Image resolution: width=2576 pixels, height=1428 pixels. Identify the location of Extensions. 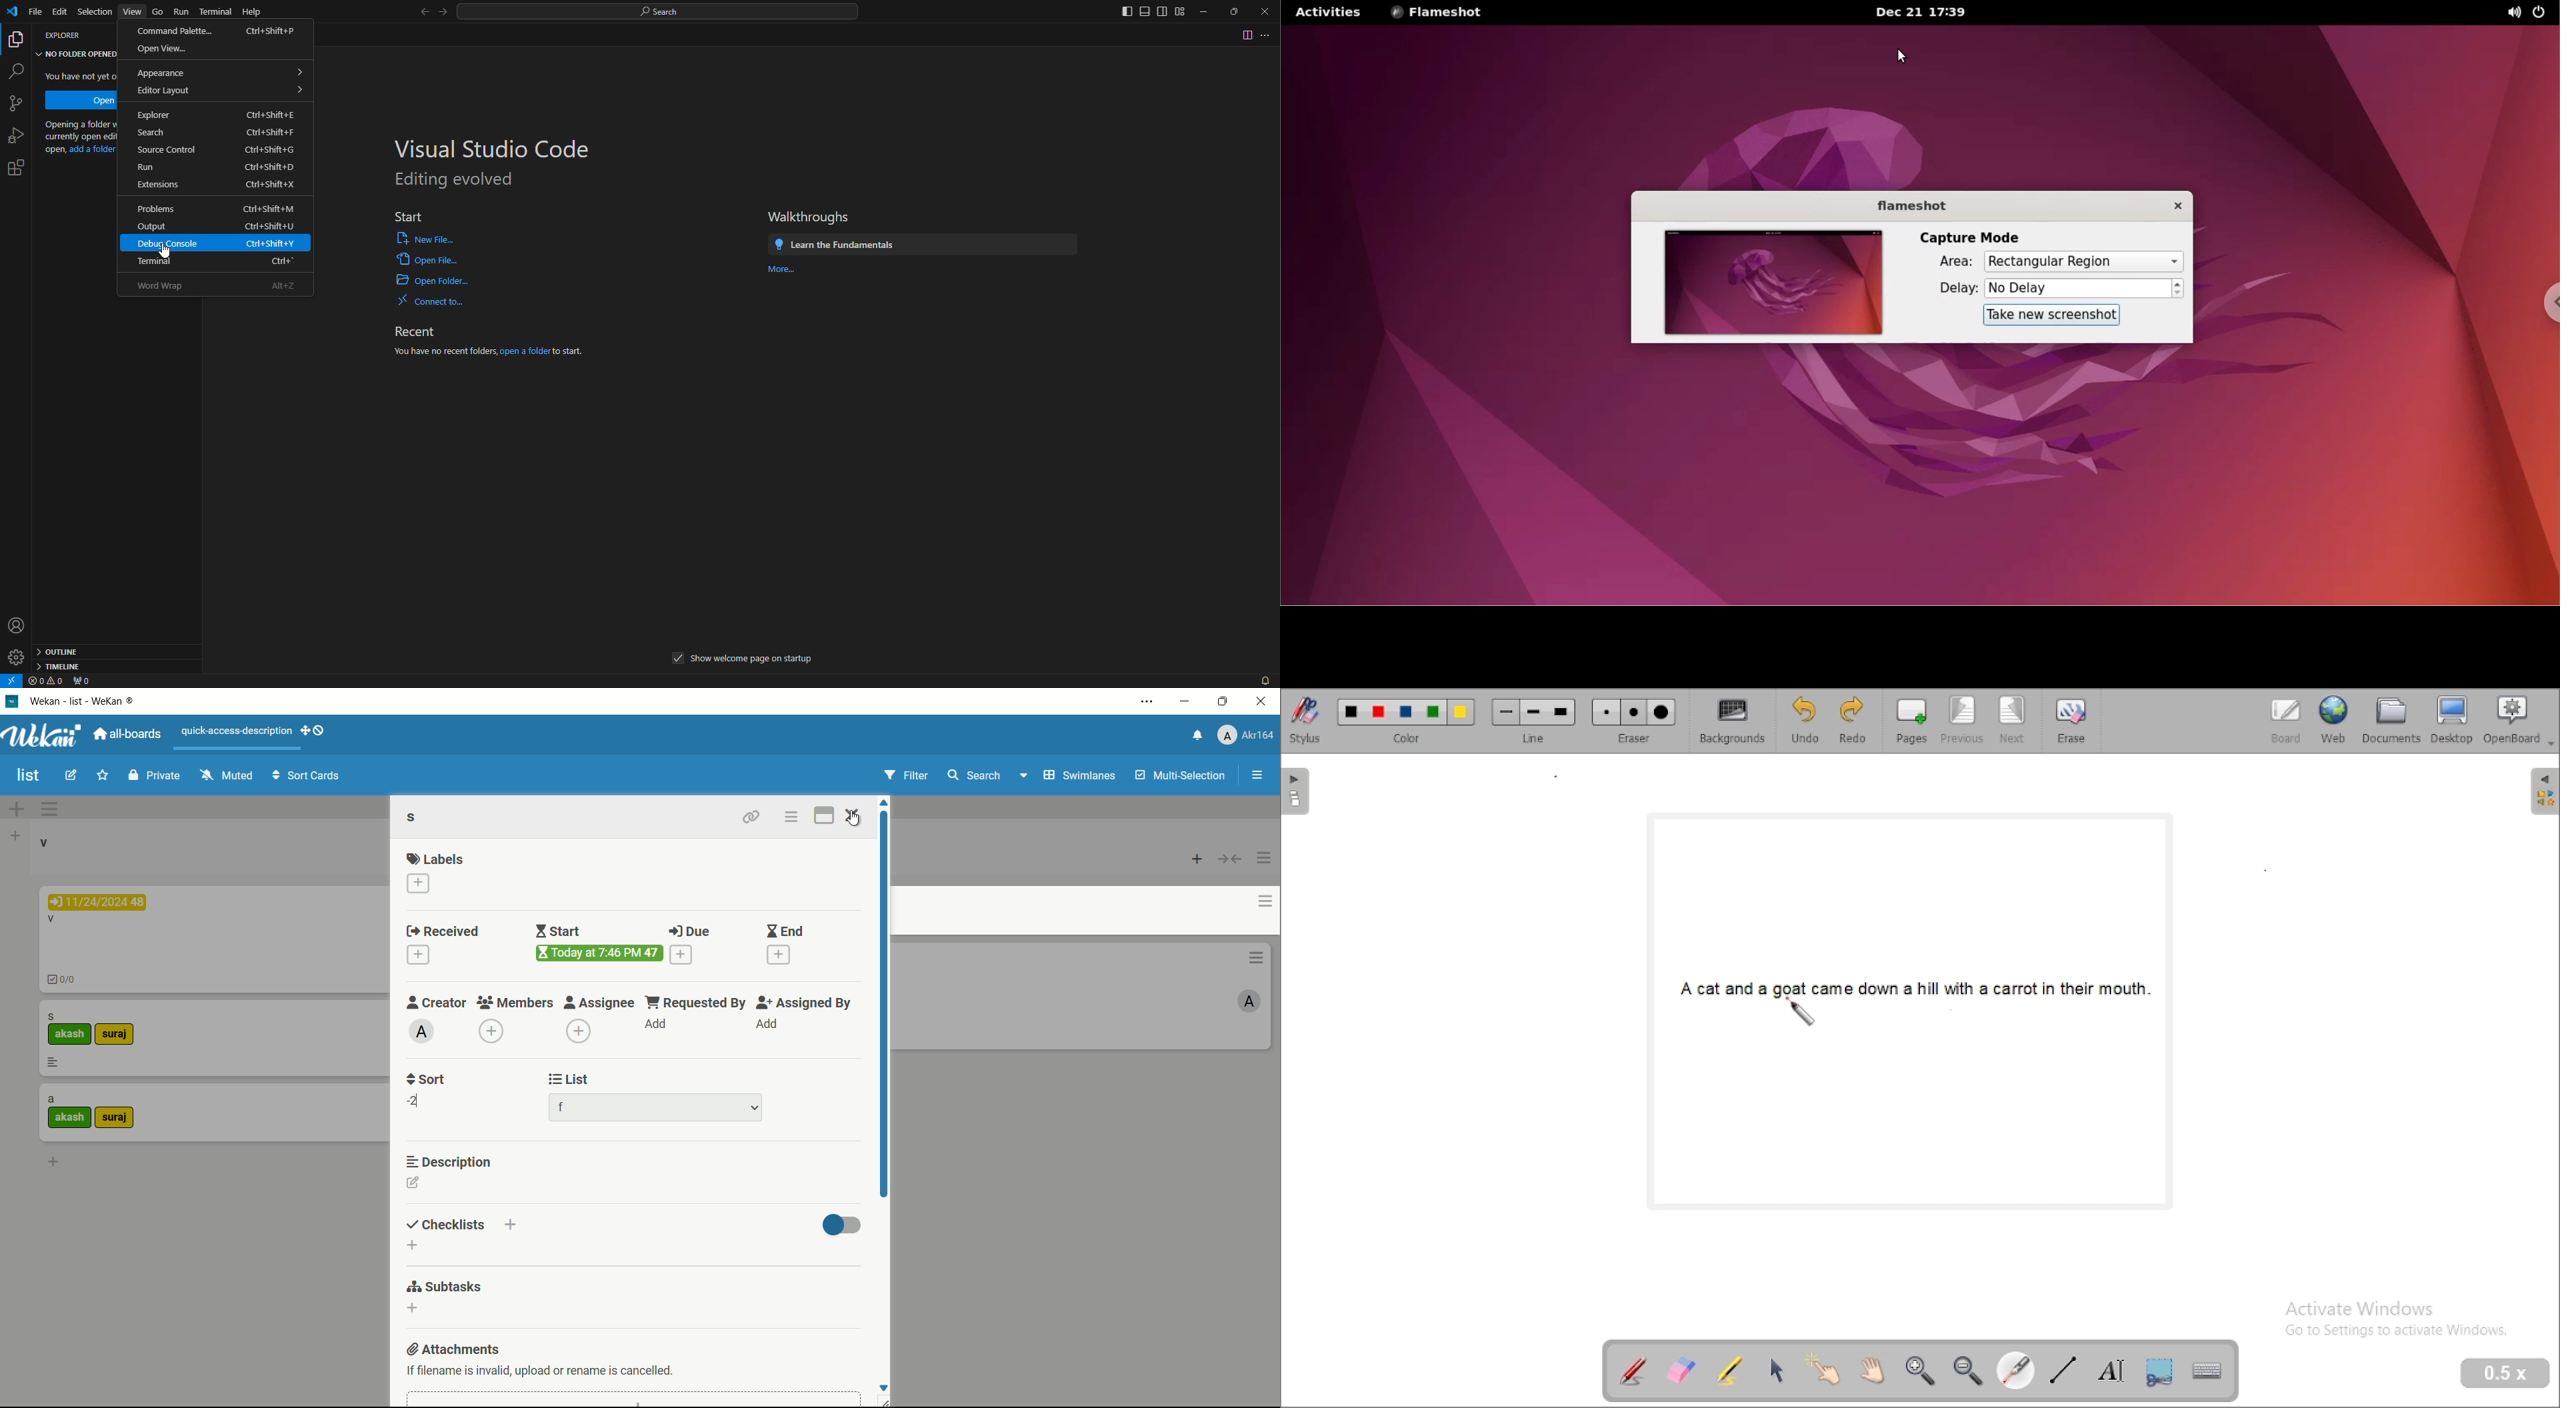
(214, 185).